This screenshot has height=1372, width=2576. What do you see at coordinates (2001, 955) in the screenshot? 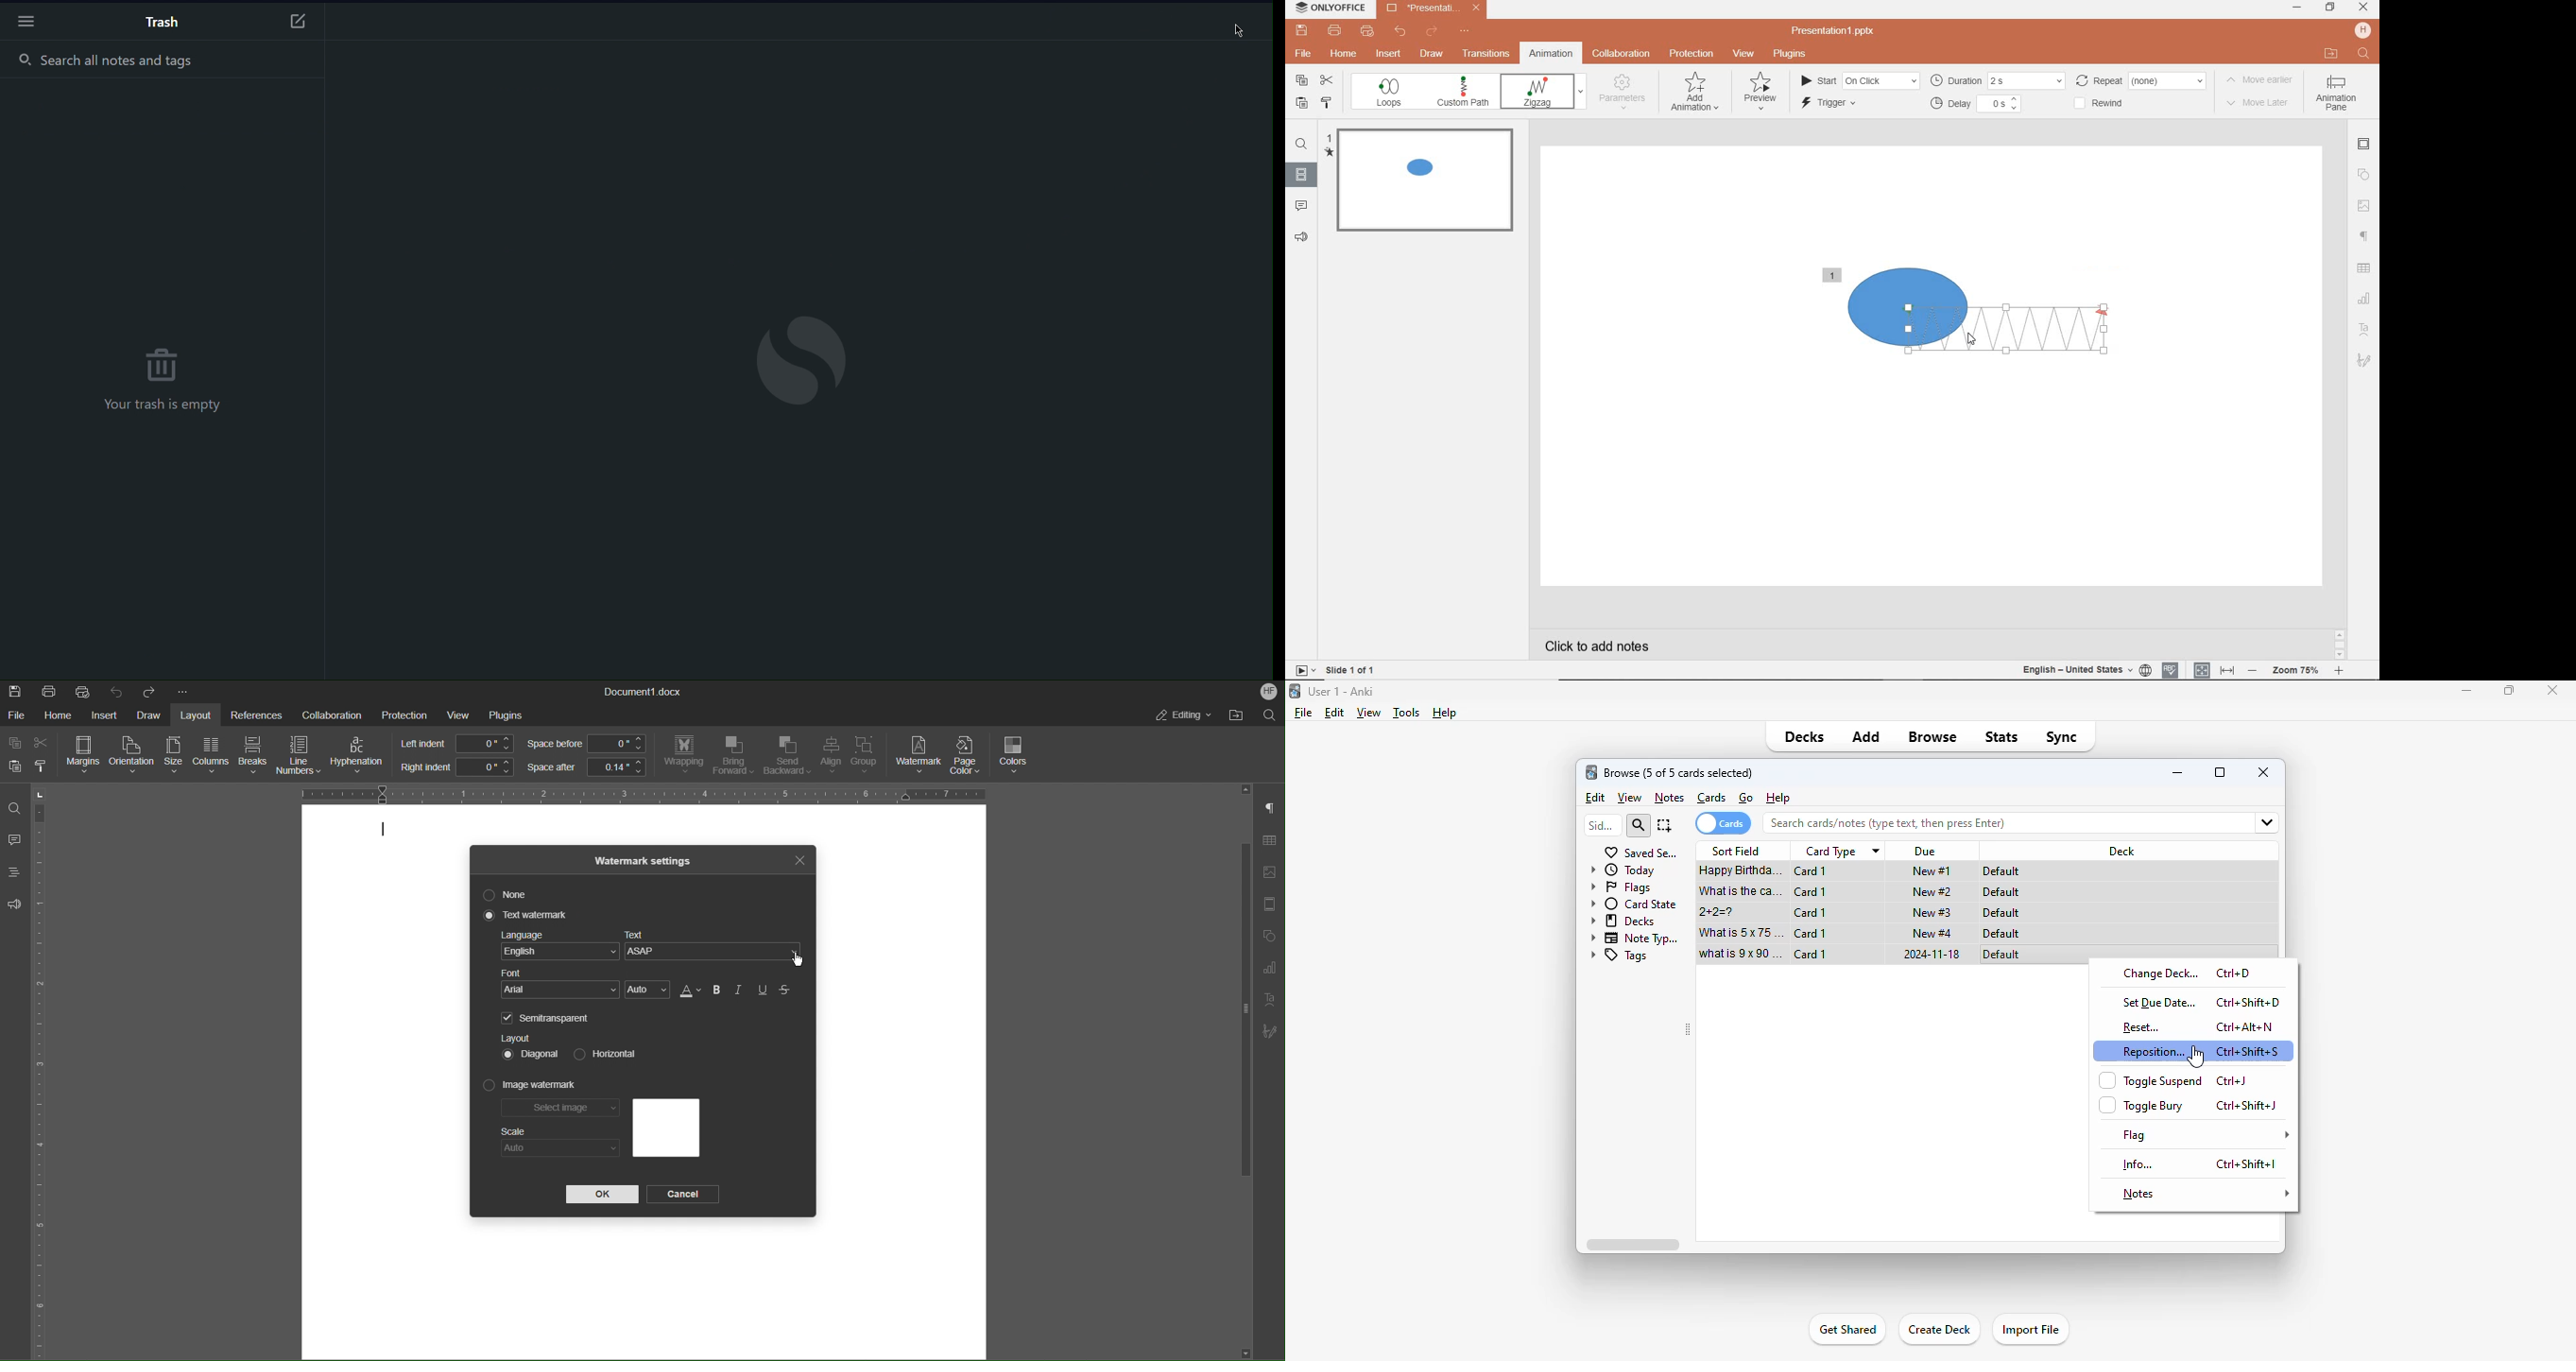
I see `default` at bounding box center [2001, 955].